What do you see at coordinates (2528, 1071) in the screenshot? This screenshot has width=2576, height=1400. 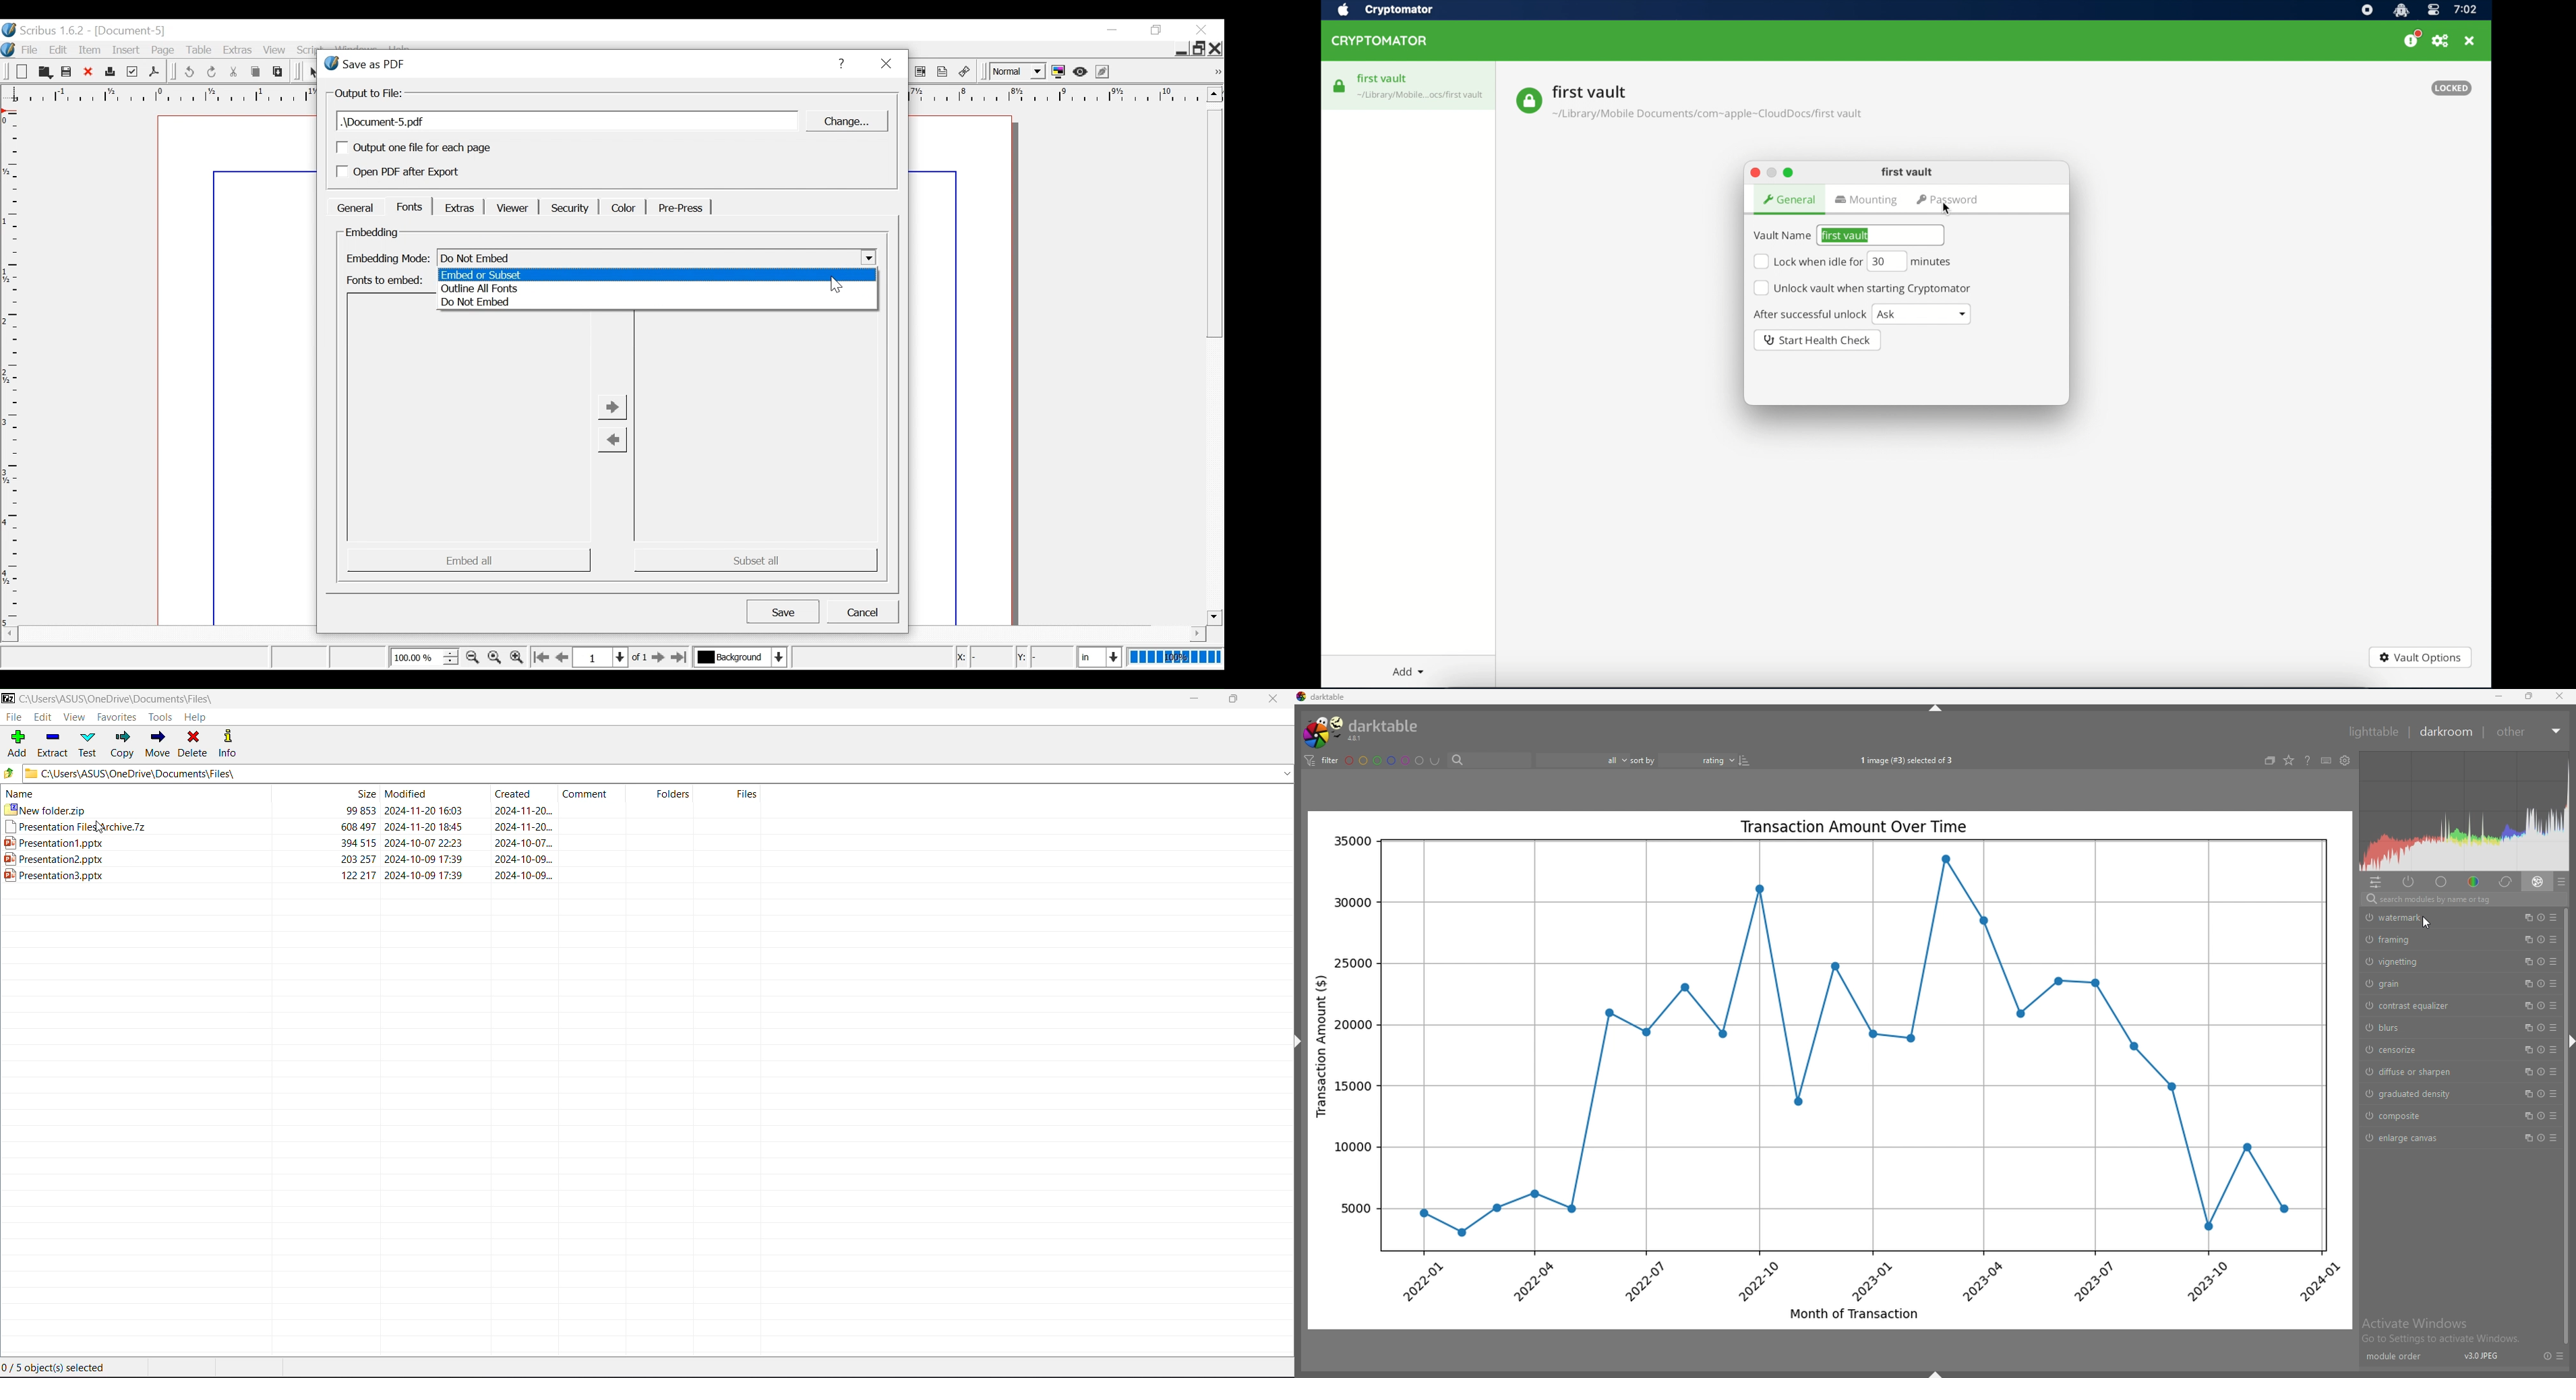 I see `multiple instances action` at bounding box center [2528, 1071].